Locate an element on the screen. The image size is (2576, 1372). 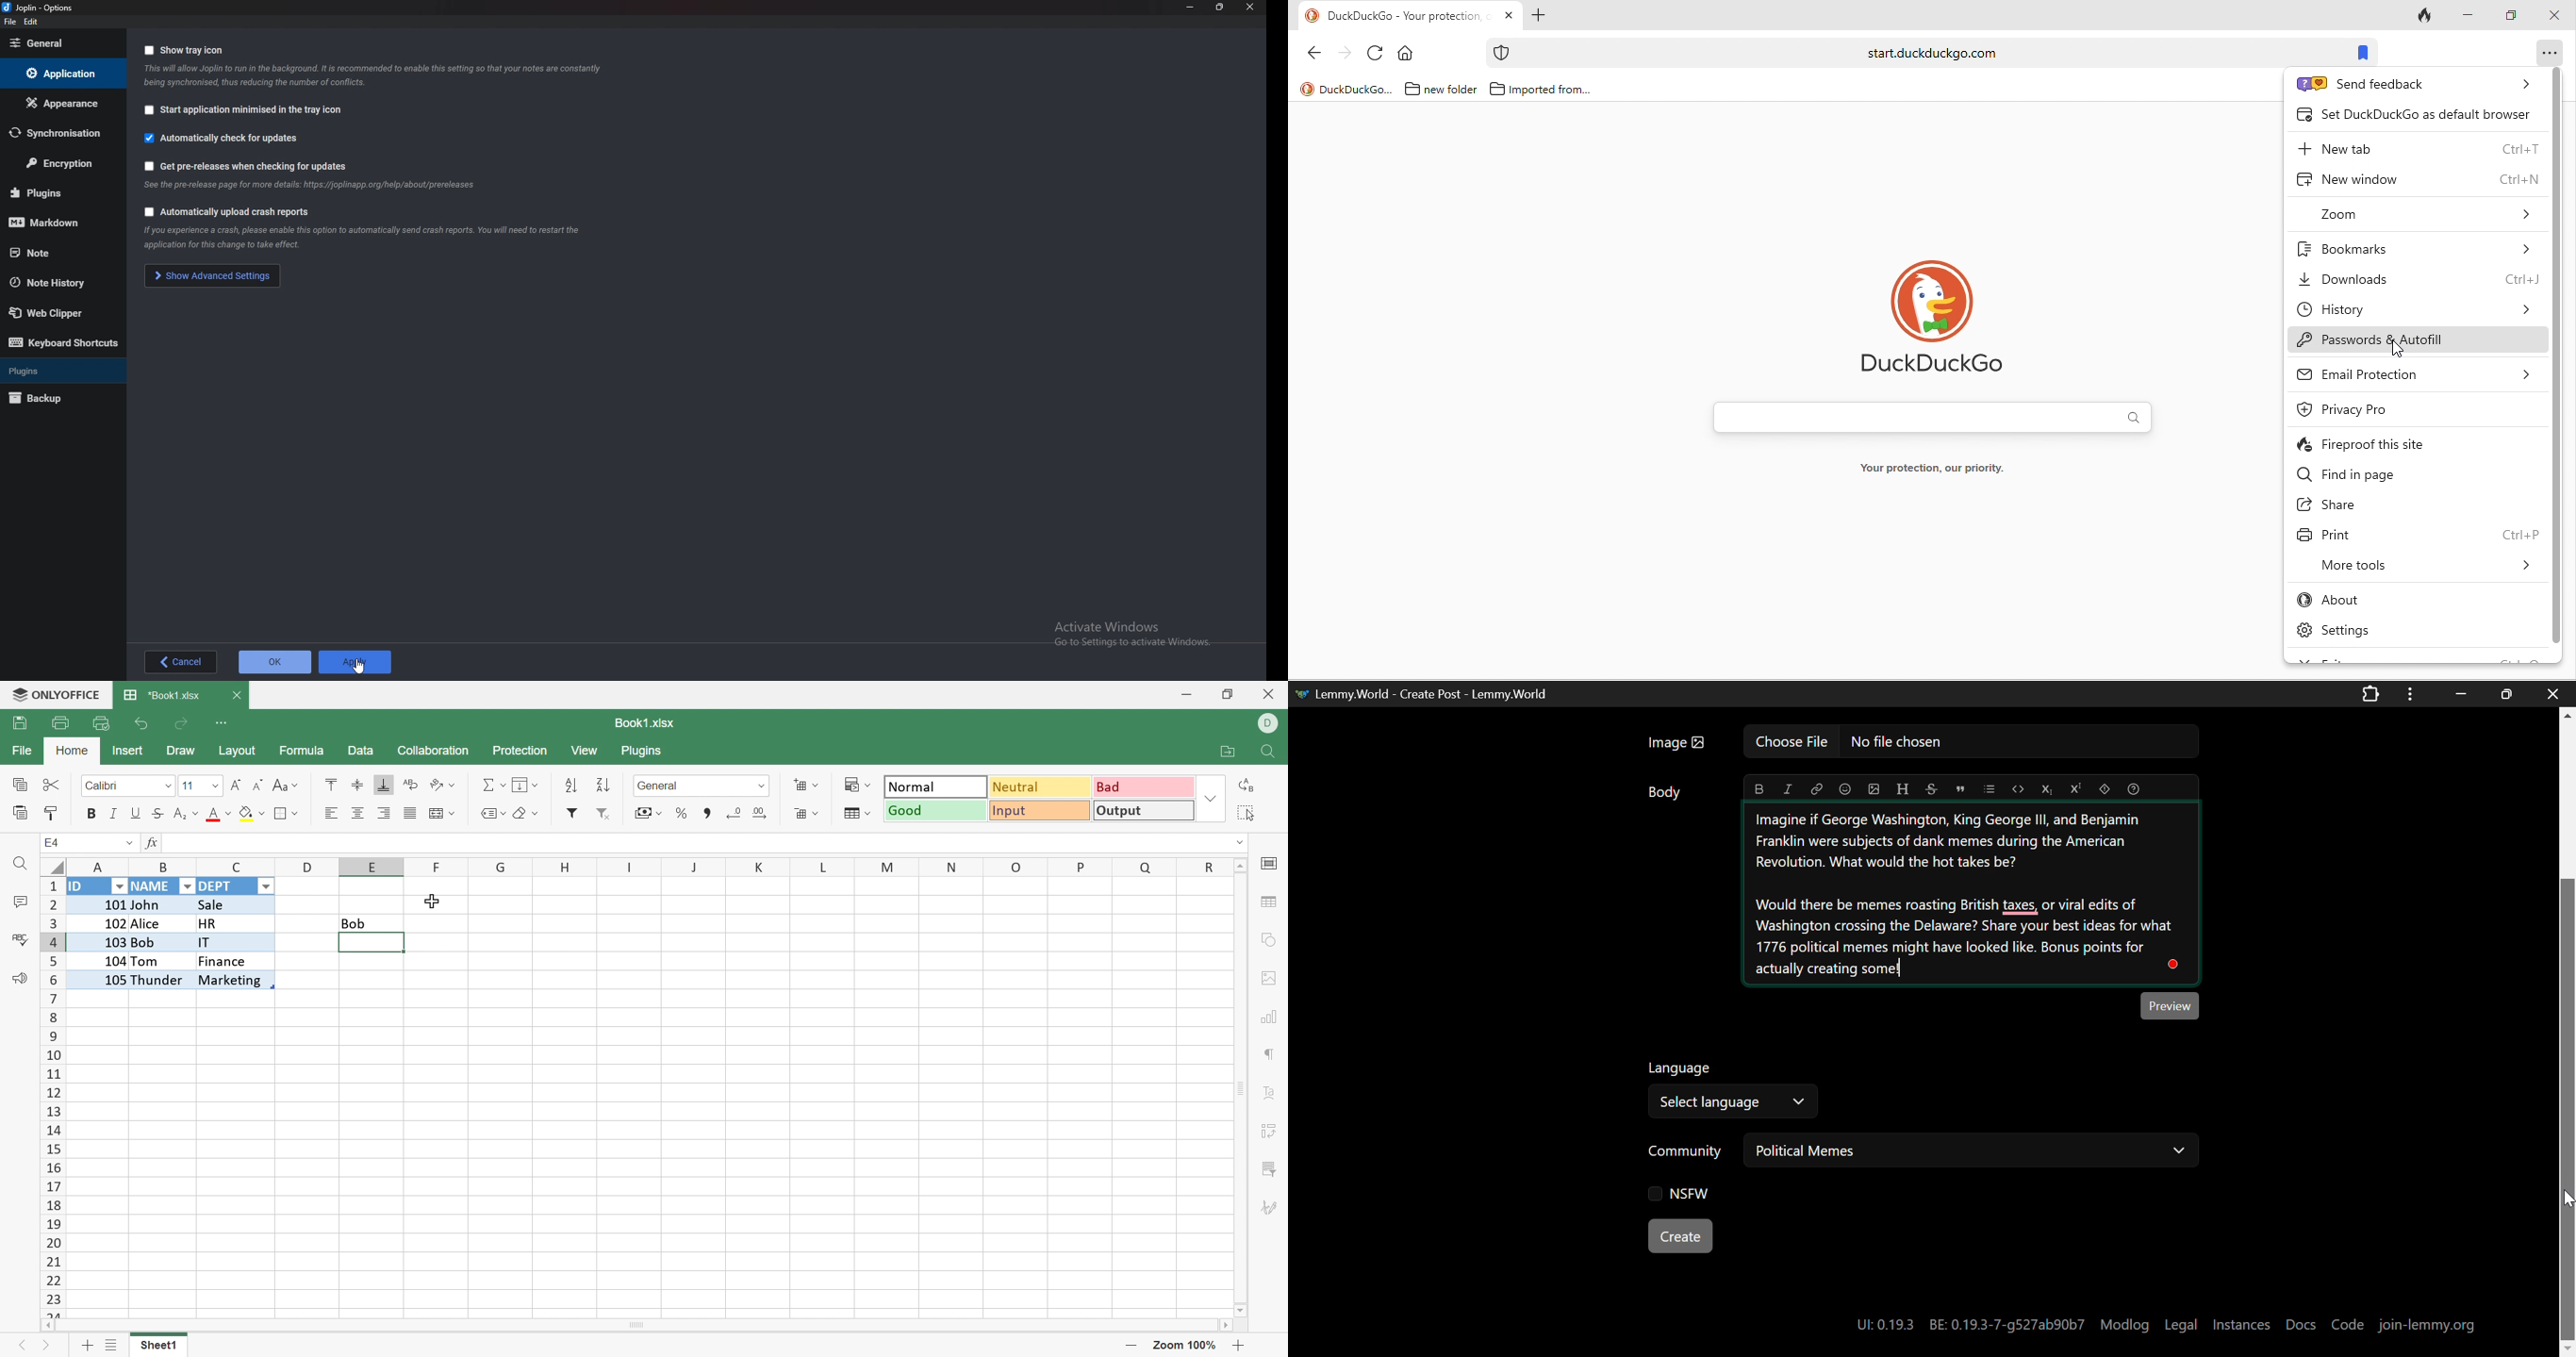
Data is located at coordinates (363, 751).